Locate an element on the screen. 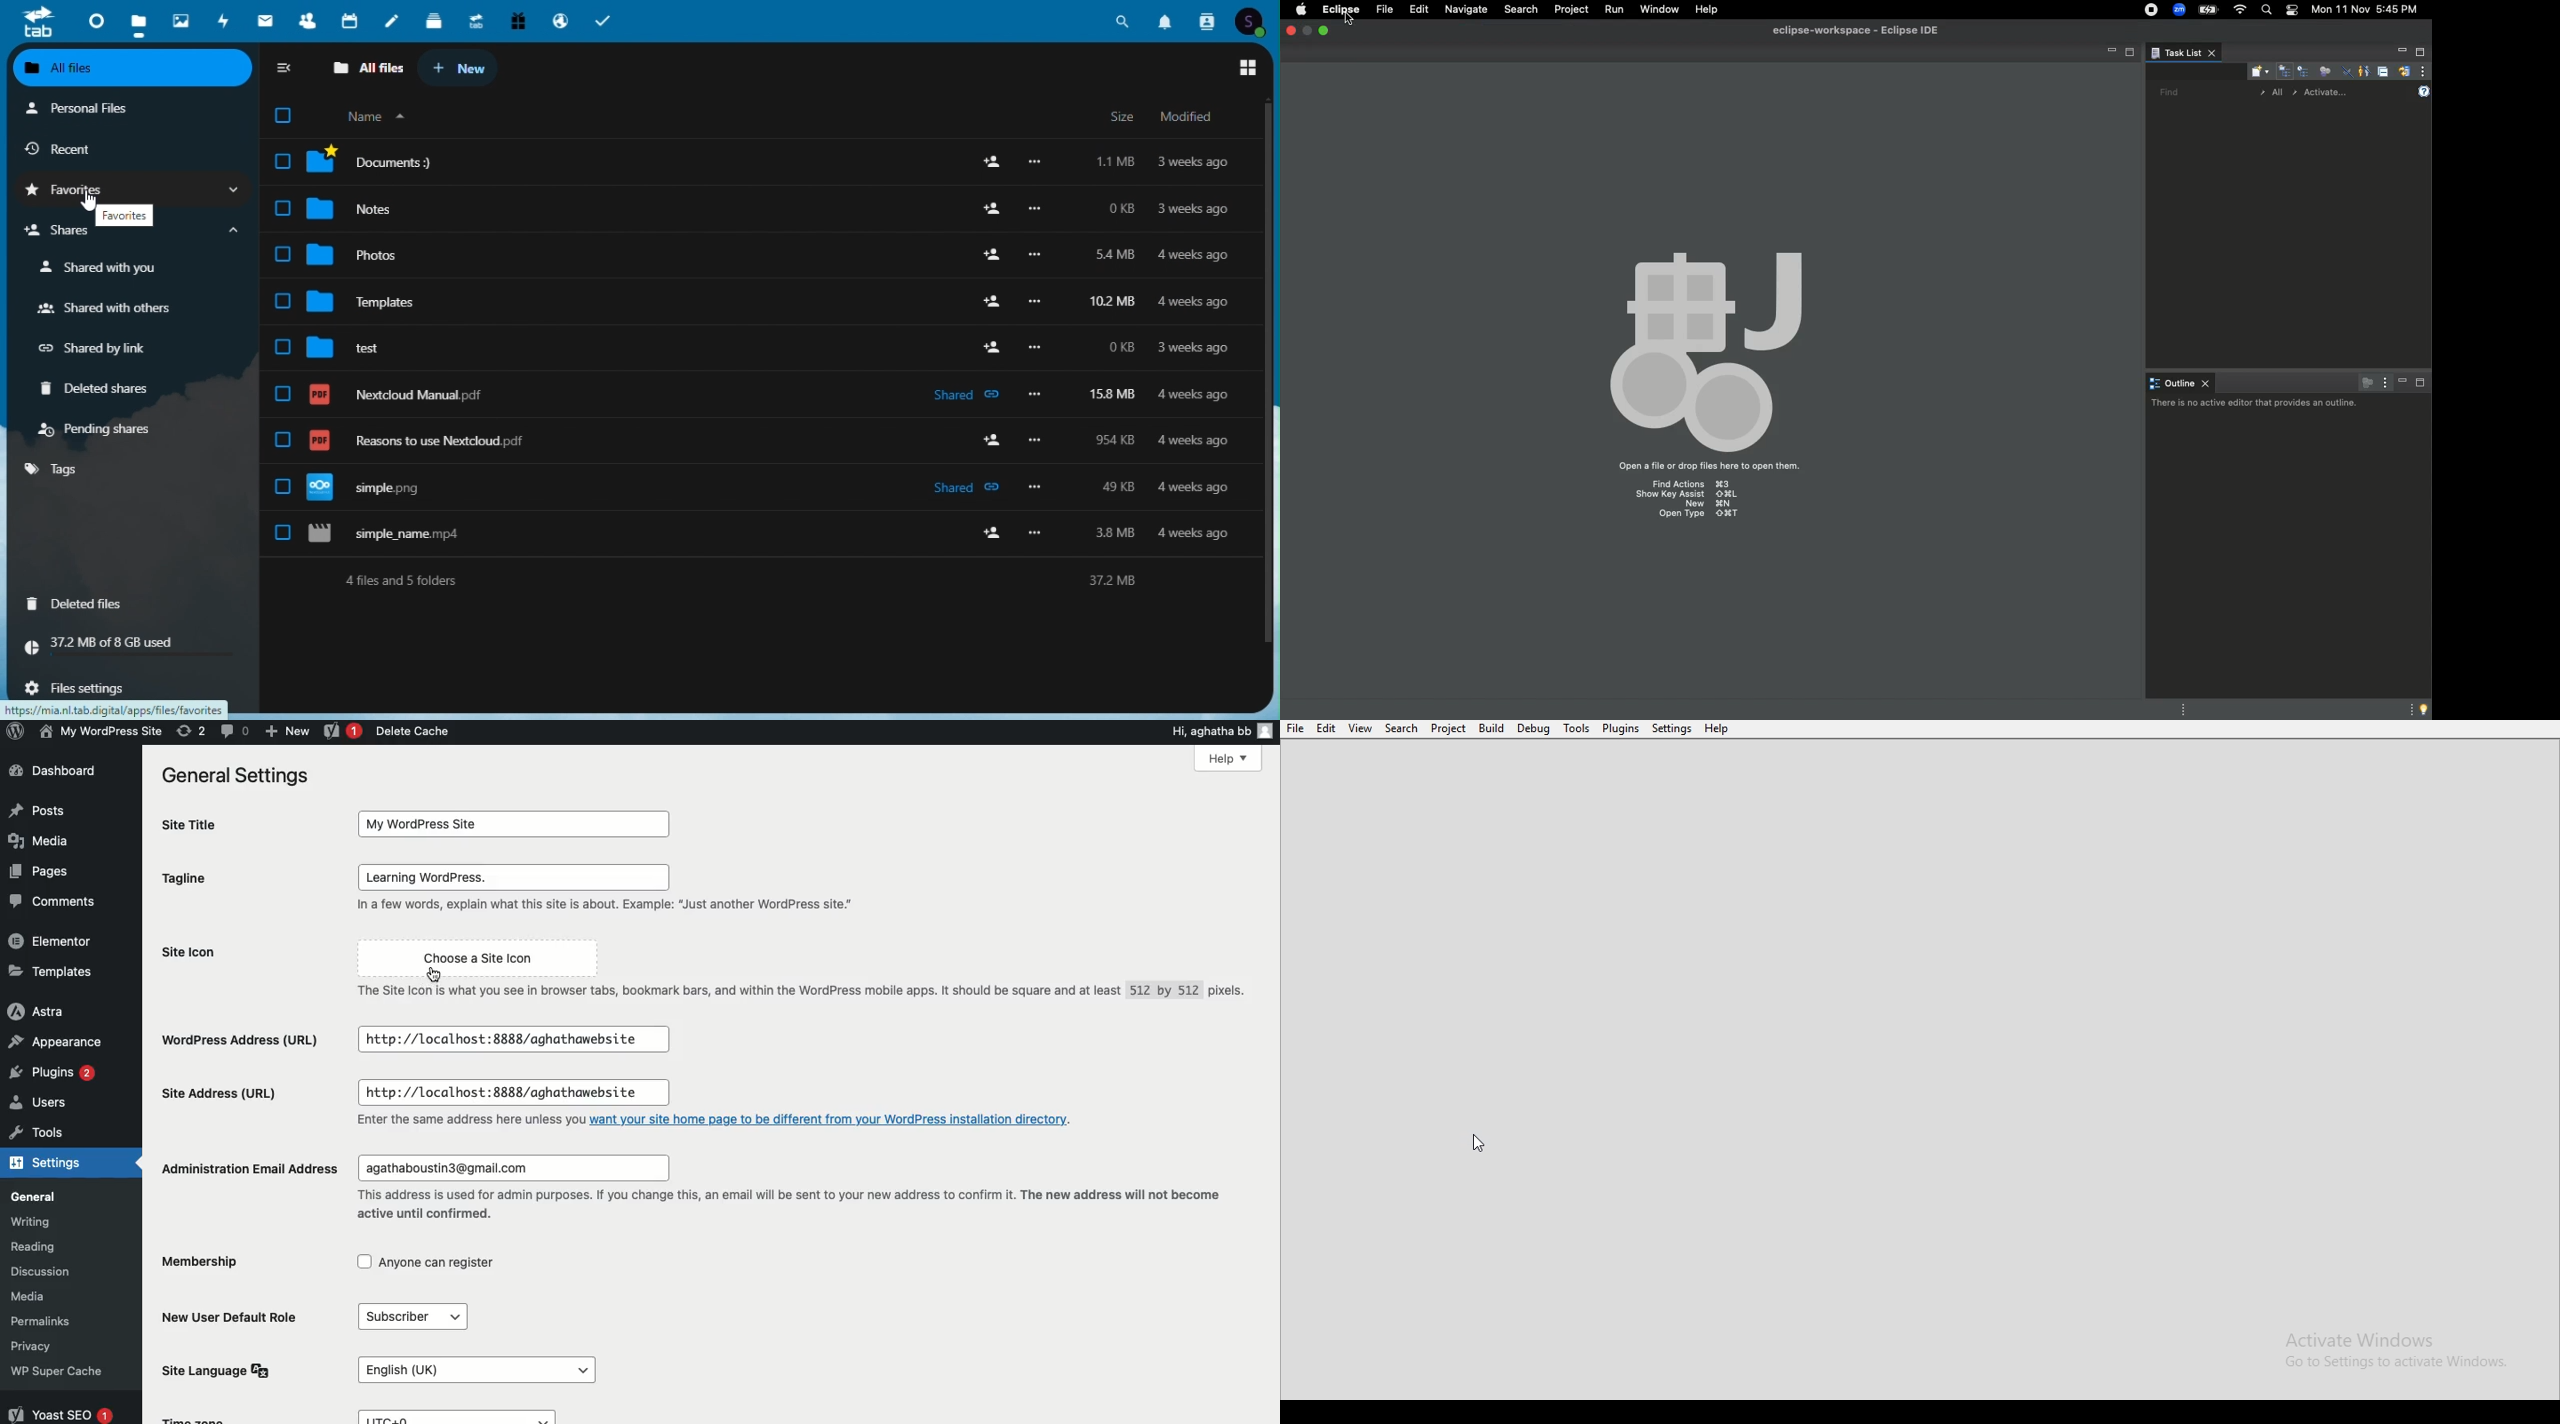 Image resolution: width=2576 pixels, height=1428 pixels. Show only my tasks is located at coordinates (2364, 71).